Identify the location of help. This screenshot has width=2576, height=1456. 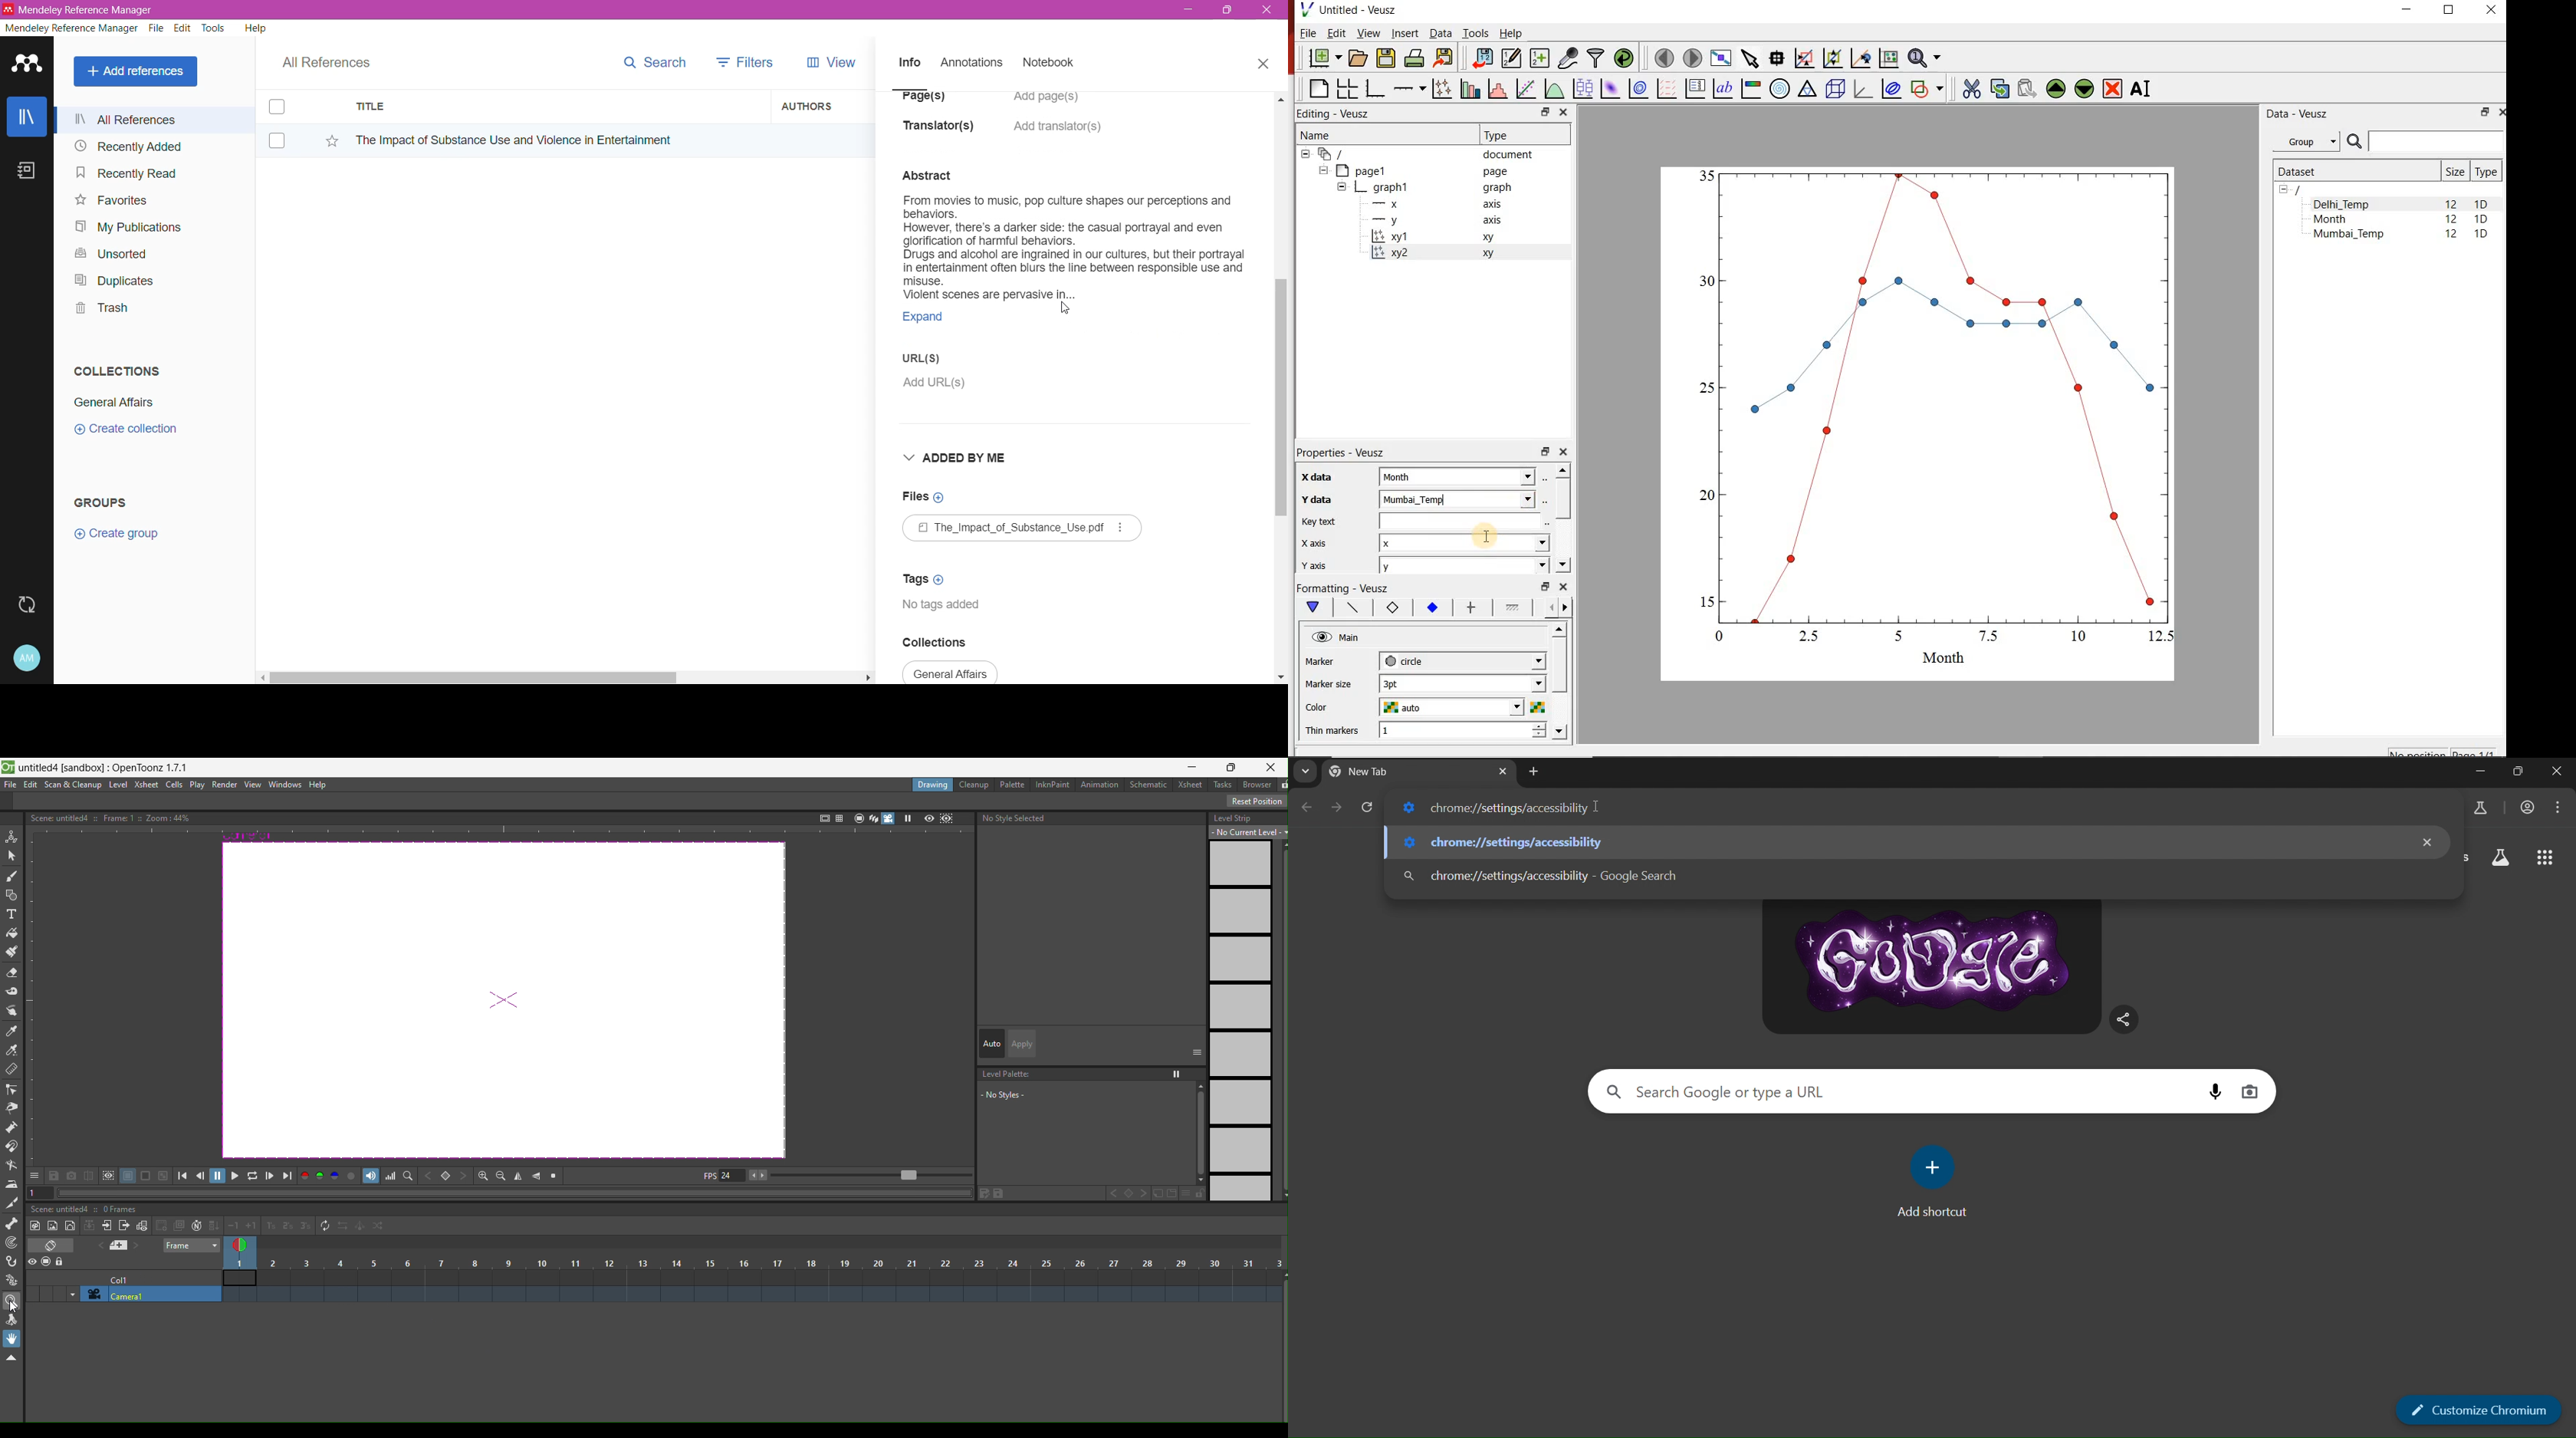
(318, 784).